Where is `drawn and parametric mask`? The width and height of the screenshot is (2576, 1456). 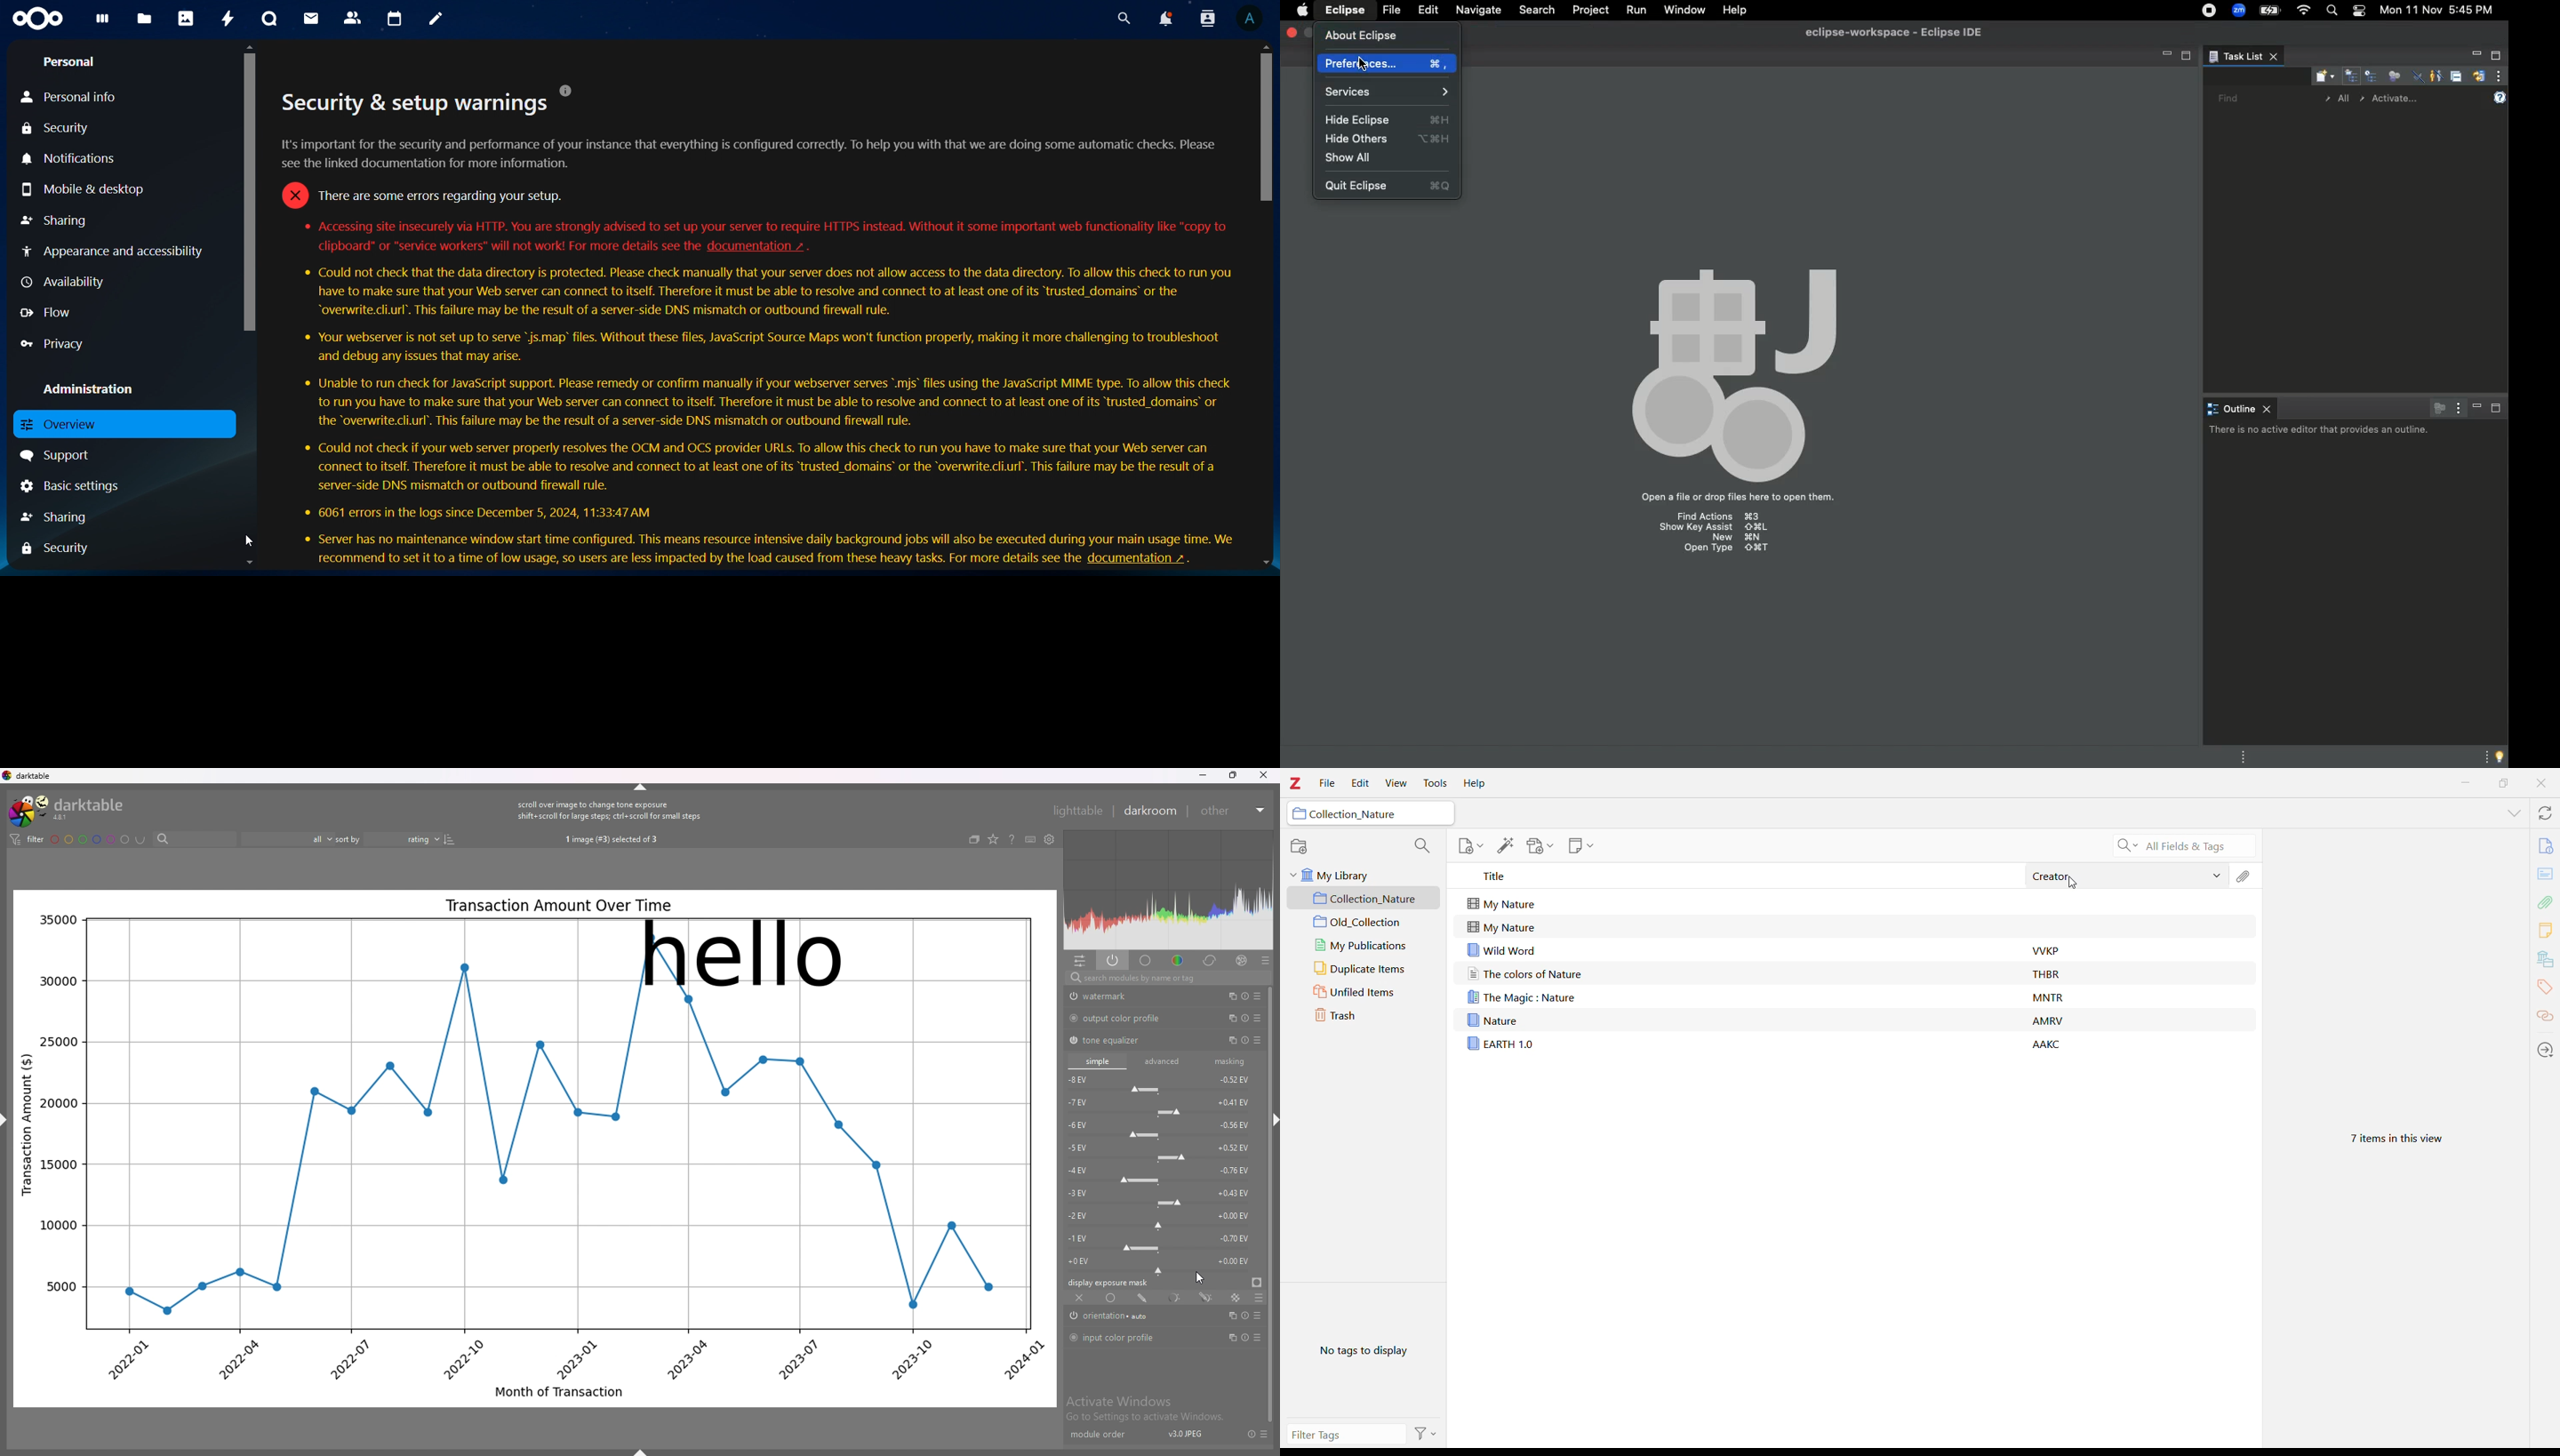 drawn and parametric mask is located at coordinates (1205, 1297).